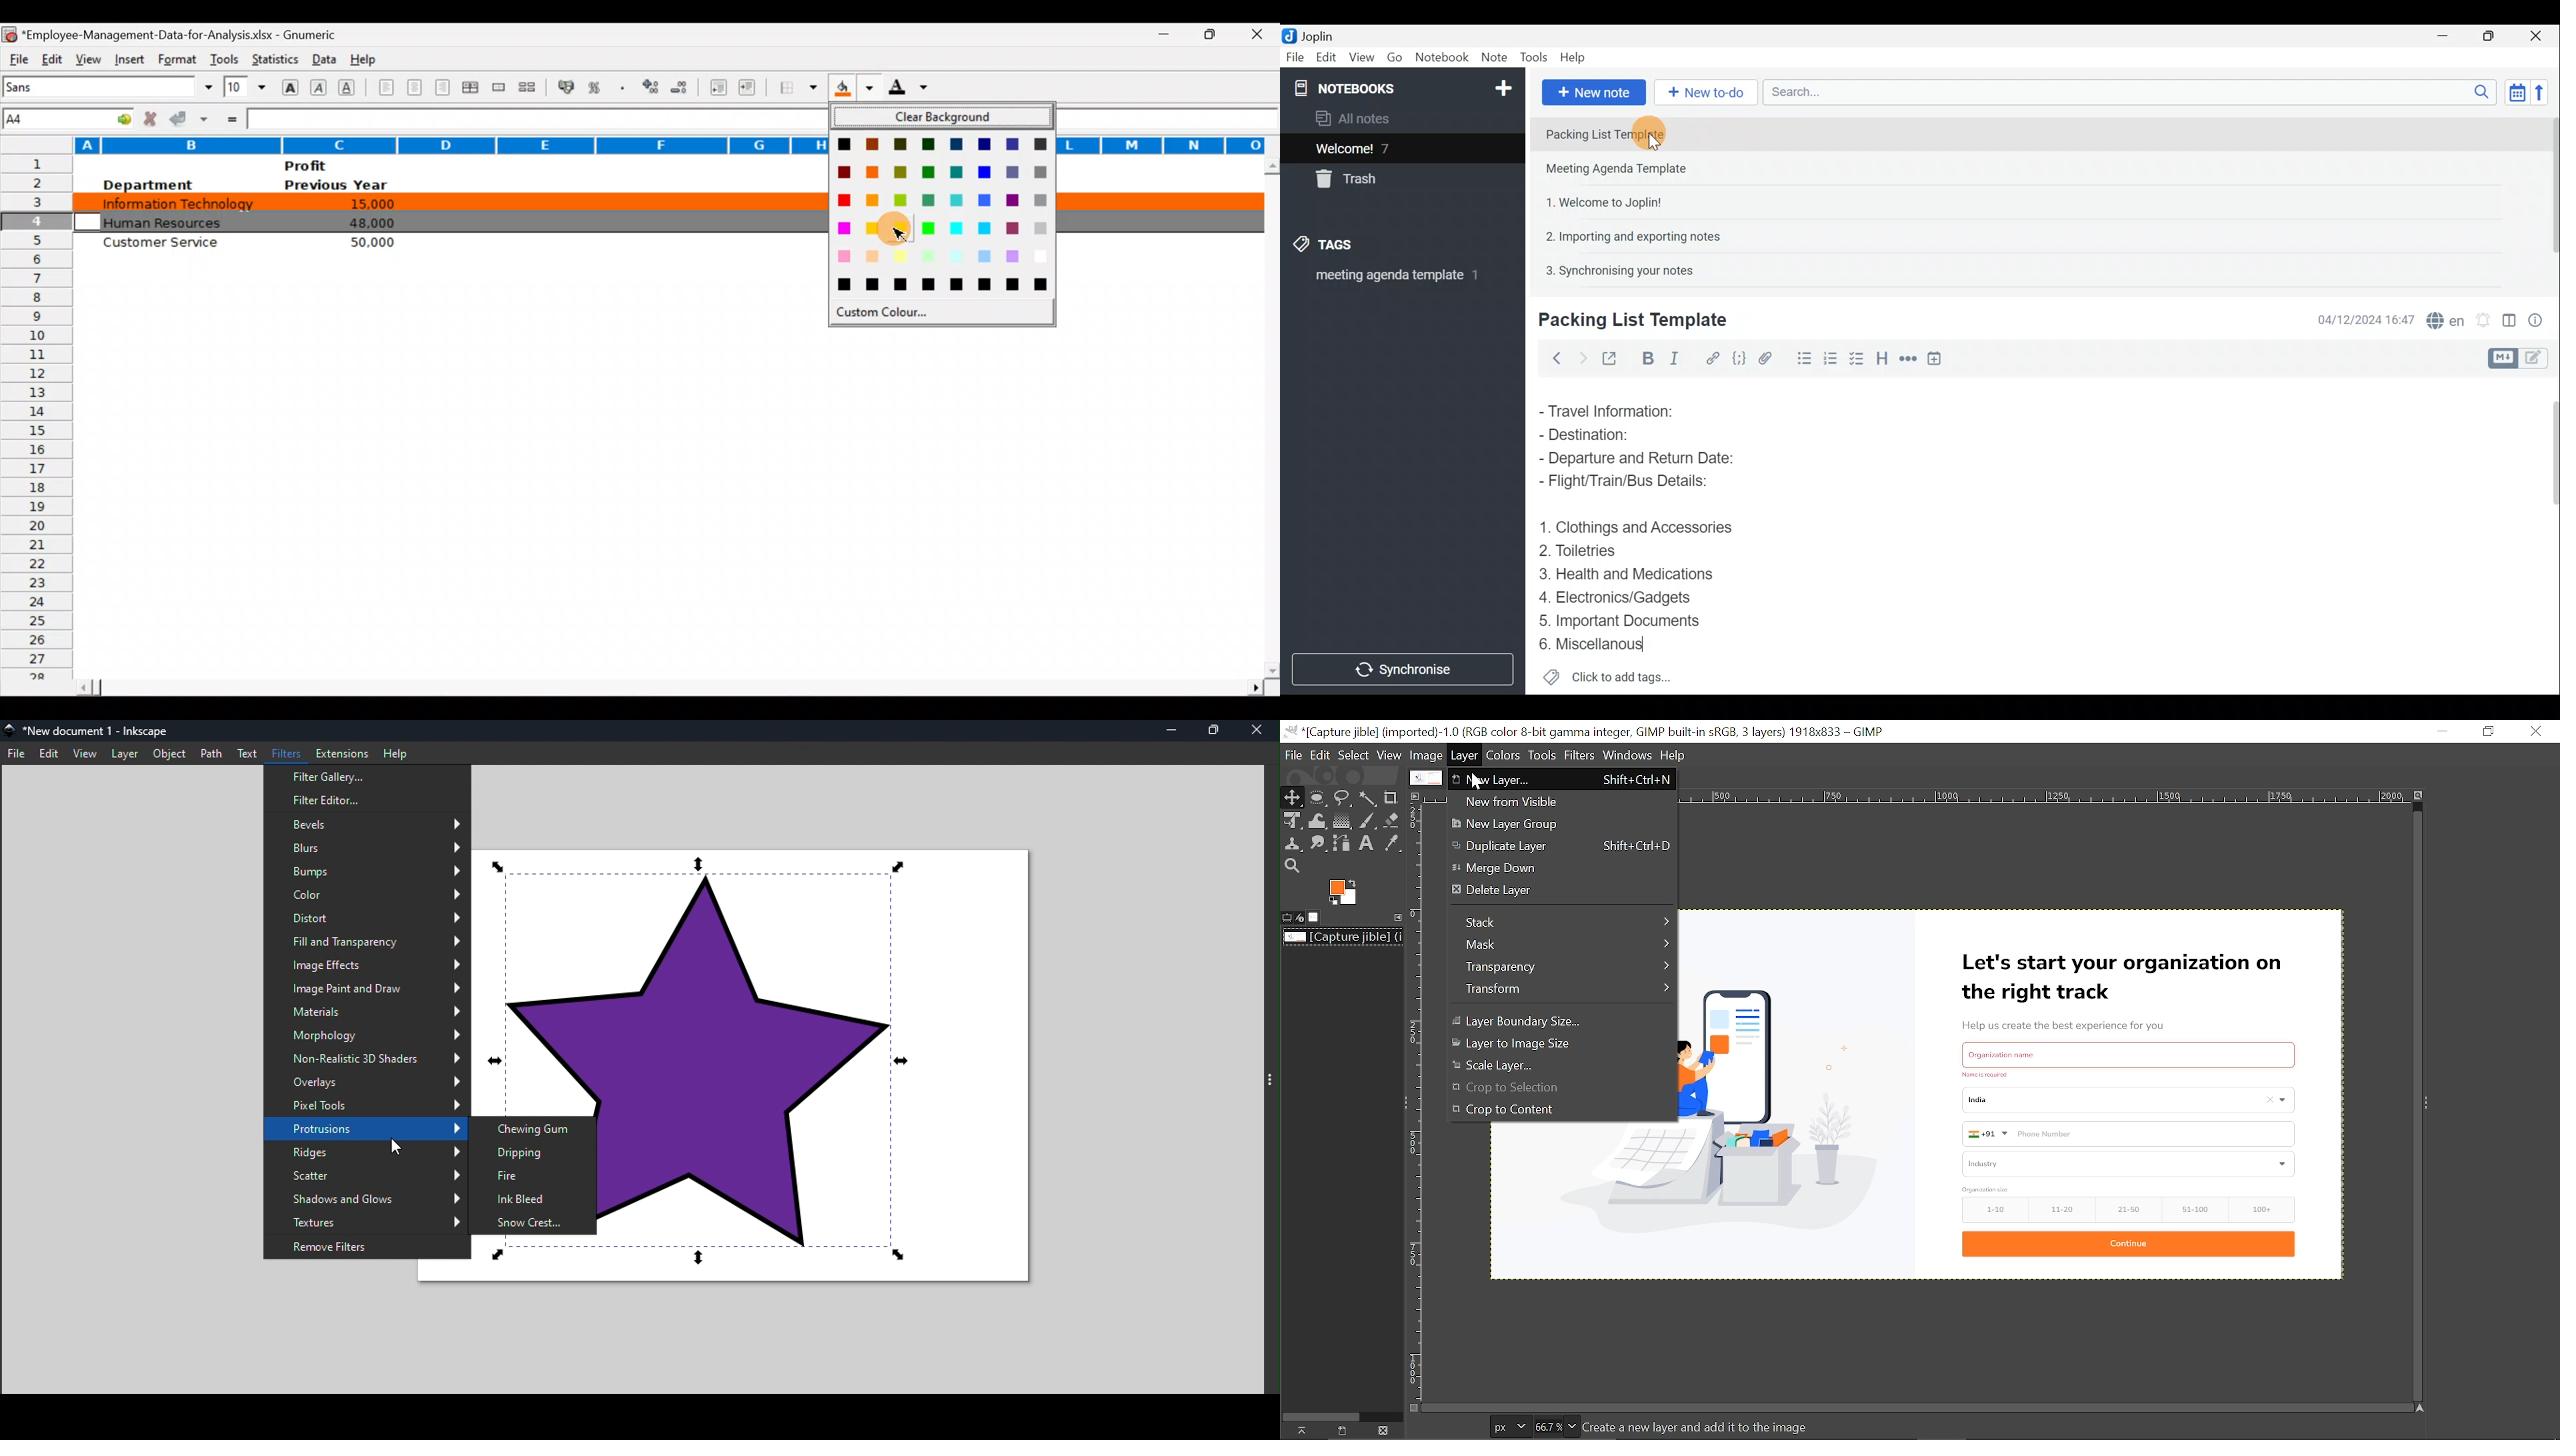 Image resolution: width=2576 pixels, height=1456 pixels. I want to click on Notebook, so click(1401, 87).